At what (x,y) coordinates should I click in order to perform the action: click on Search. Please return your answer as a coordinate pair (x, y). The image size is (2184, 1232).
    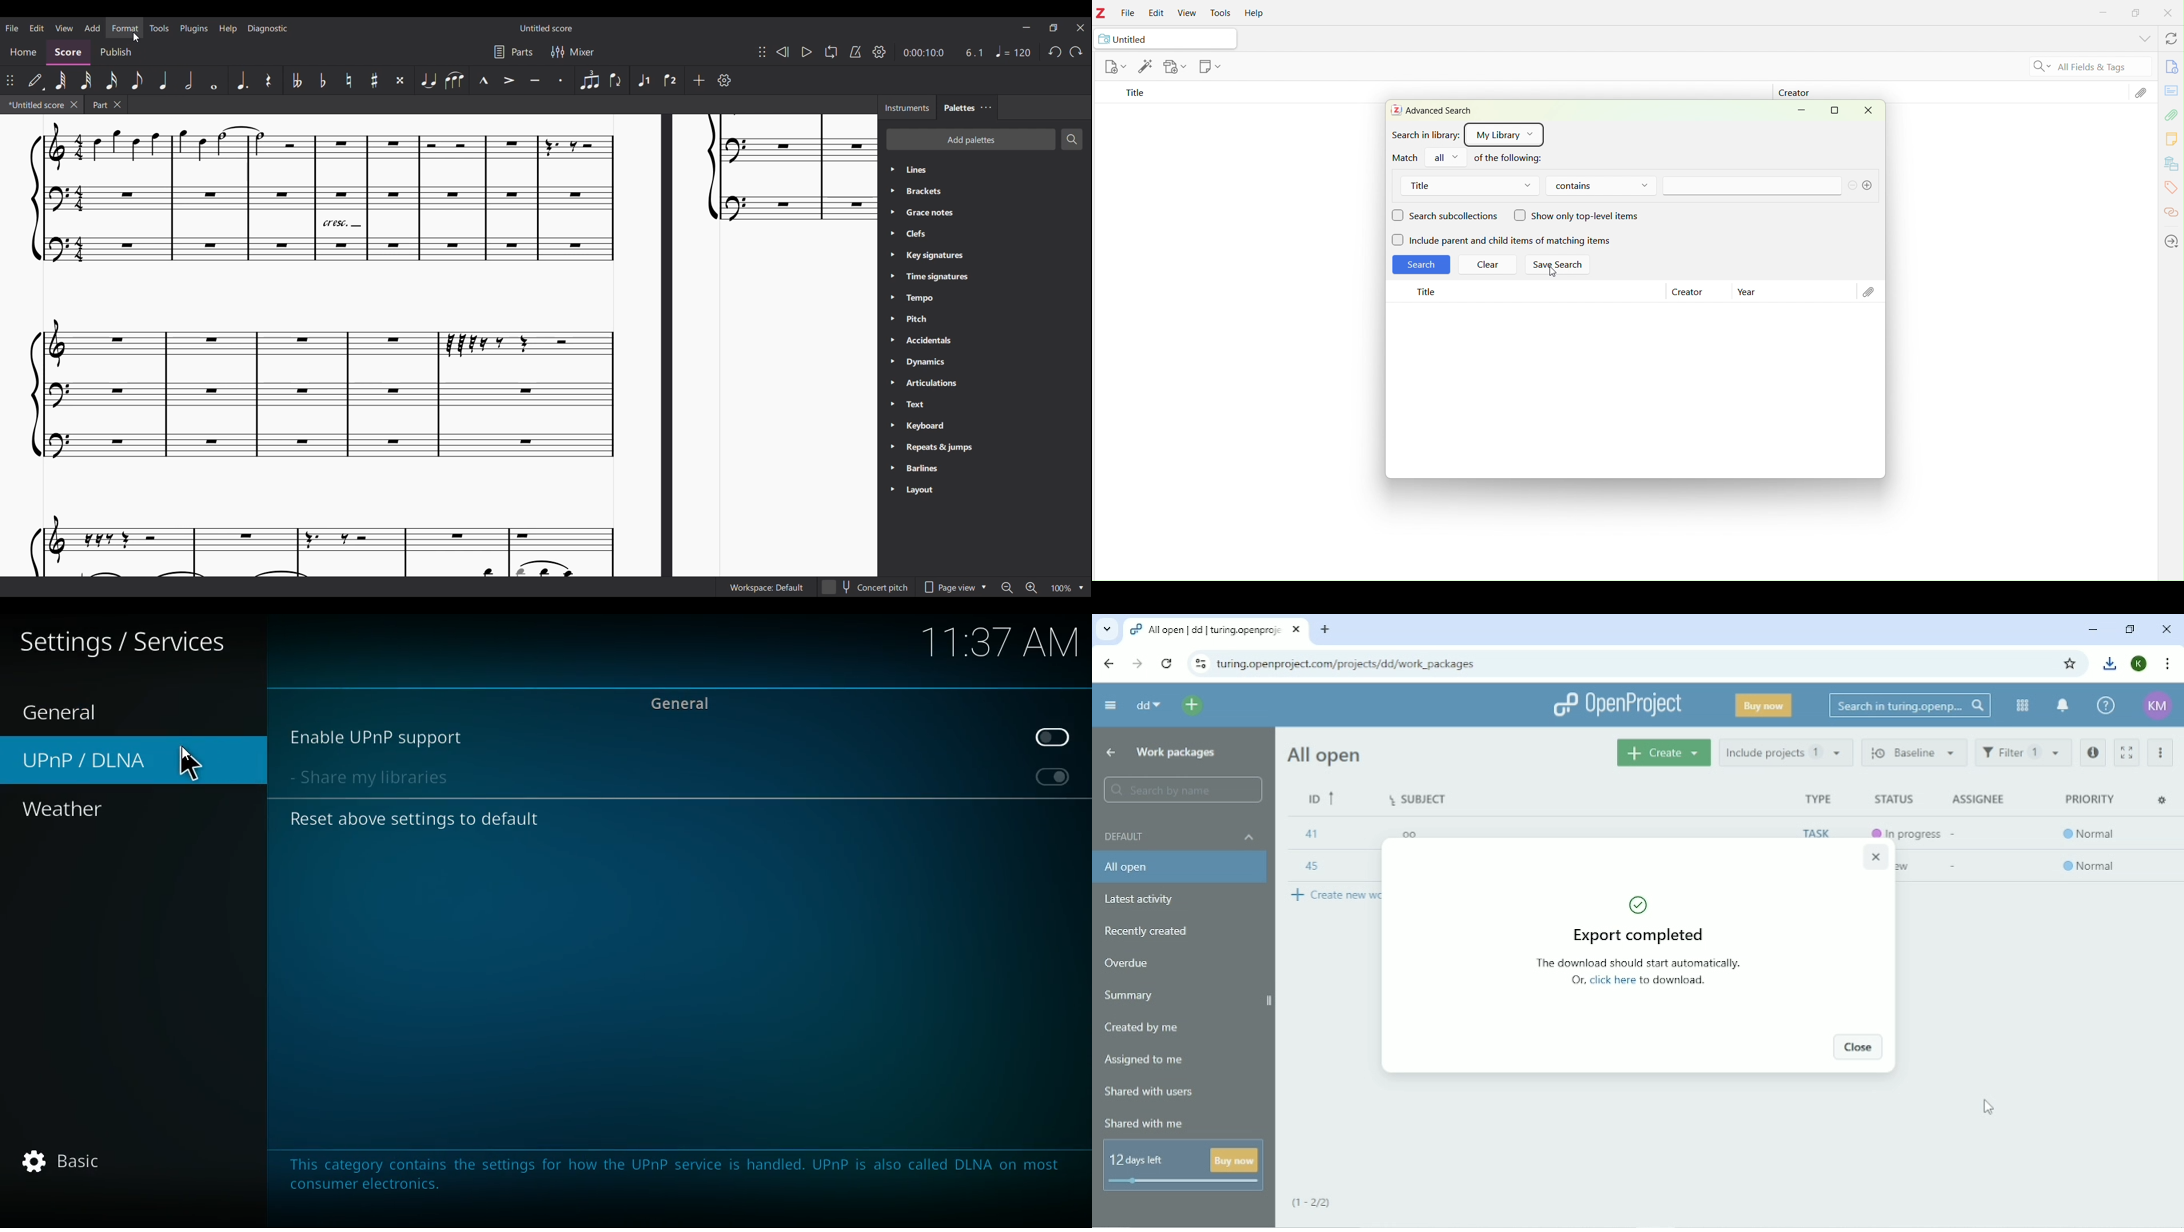
    Looking at the image, I should click on (2038, 68).